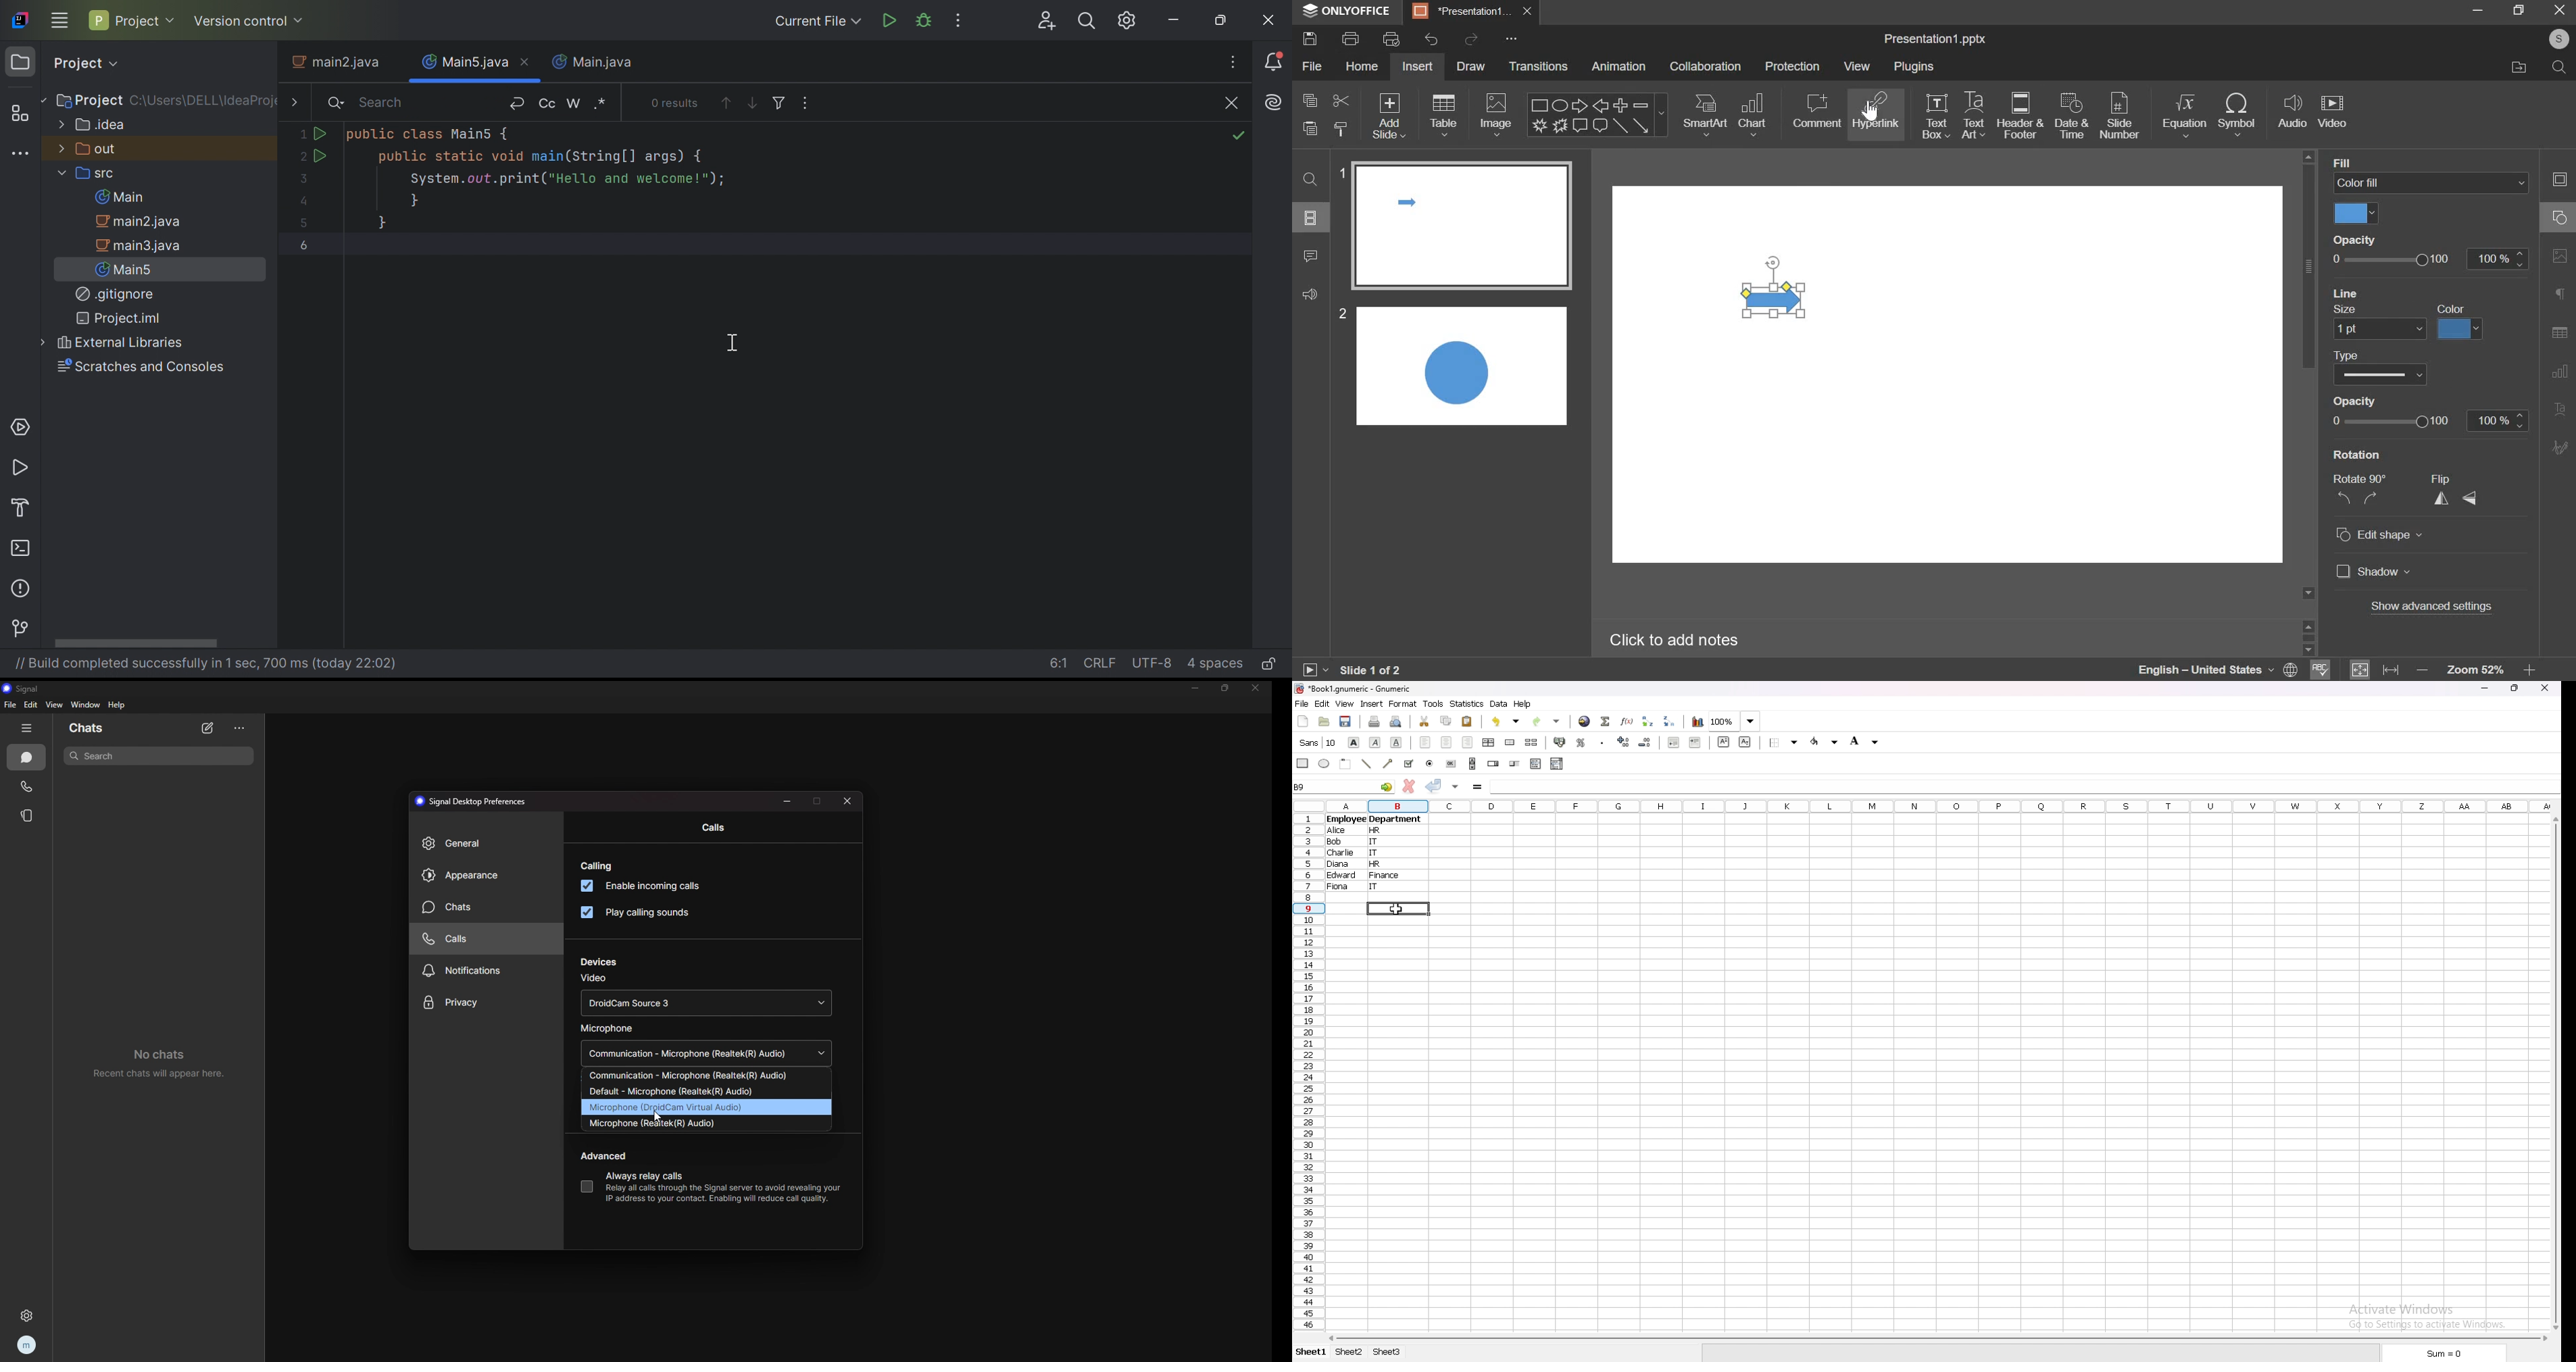 This screenshot has height=1372, width=2576. What do you see at coordinates (1375, 843) in the screenshot?
I see `it` at bounding box center [1375, 843].